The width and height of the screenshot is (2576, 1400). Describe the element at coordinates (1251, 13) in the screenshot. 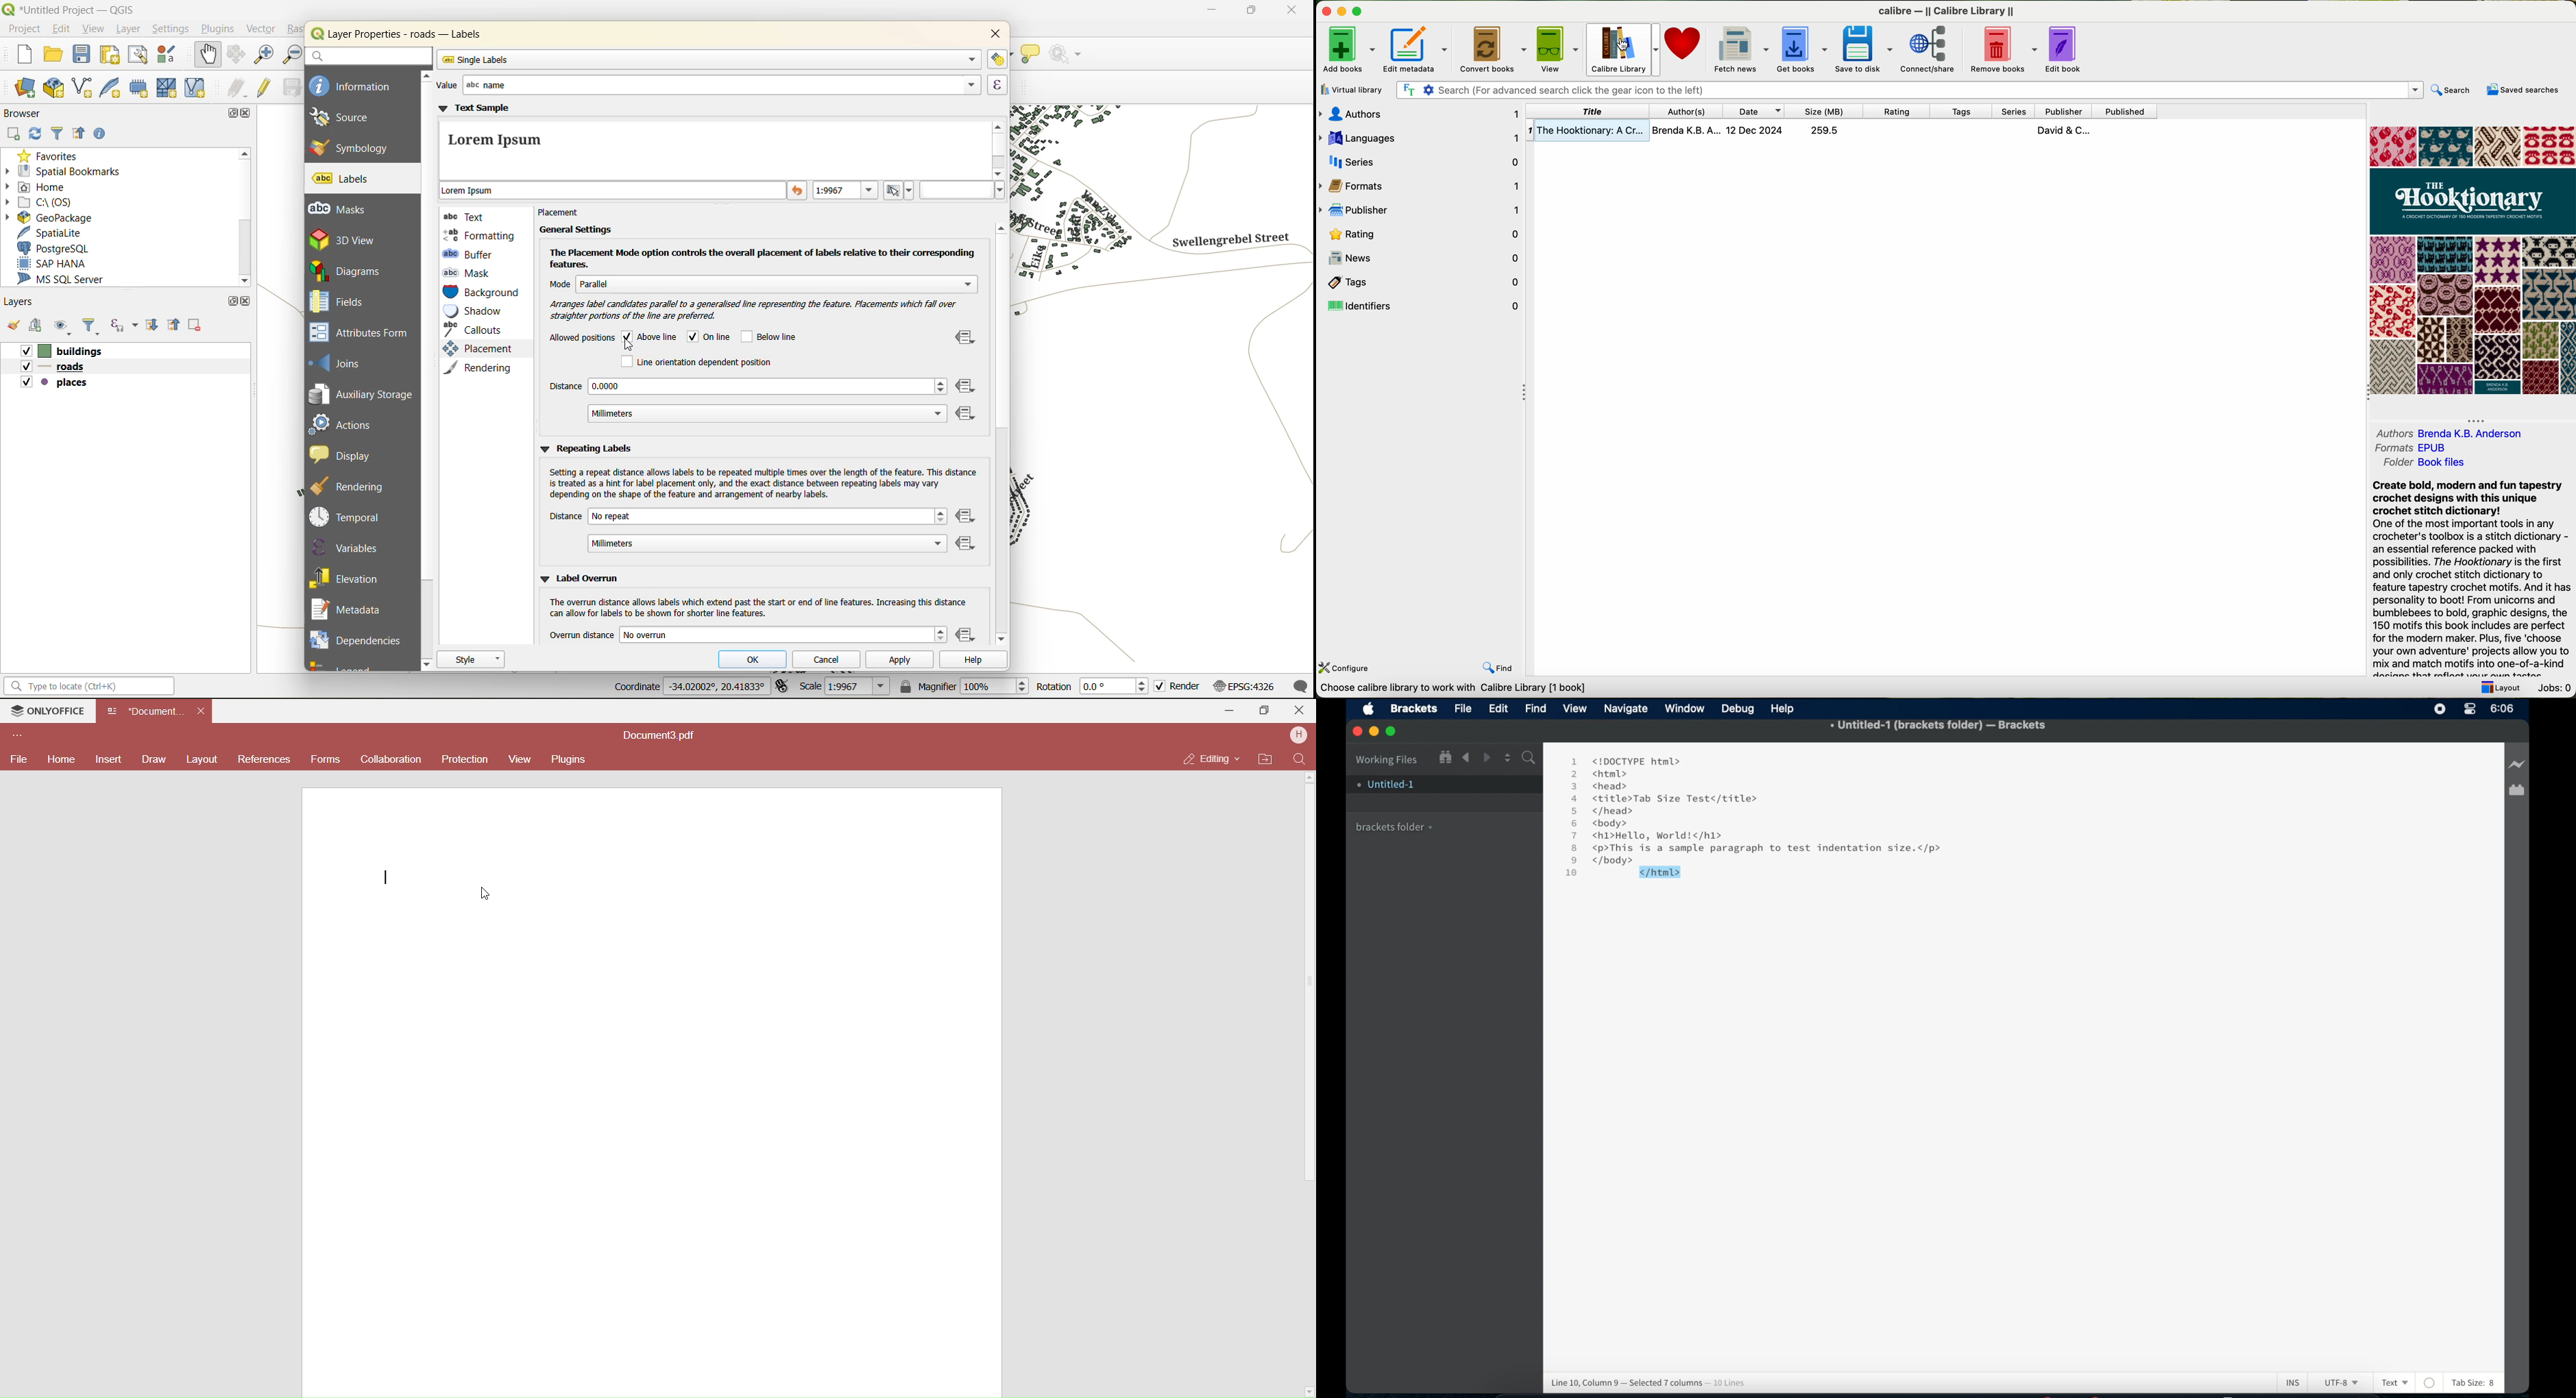

I see `maximize` at that location.